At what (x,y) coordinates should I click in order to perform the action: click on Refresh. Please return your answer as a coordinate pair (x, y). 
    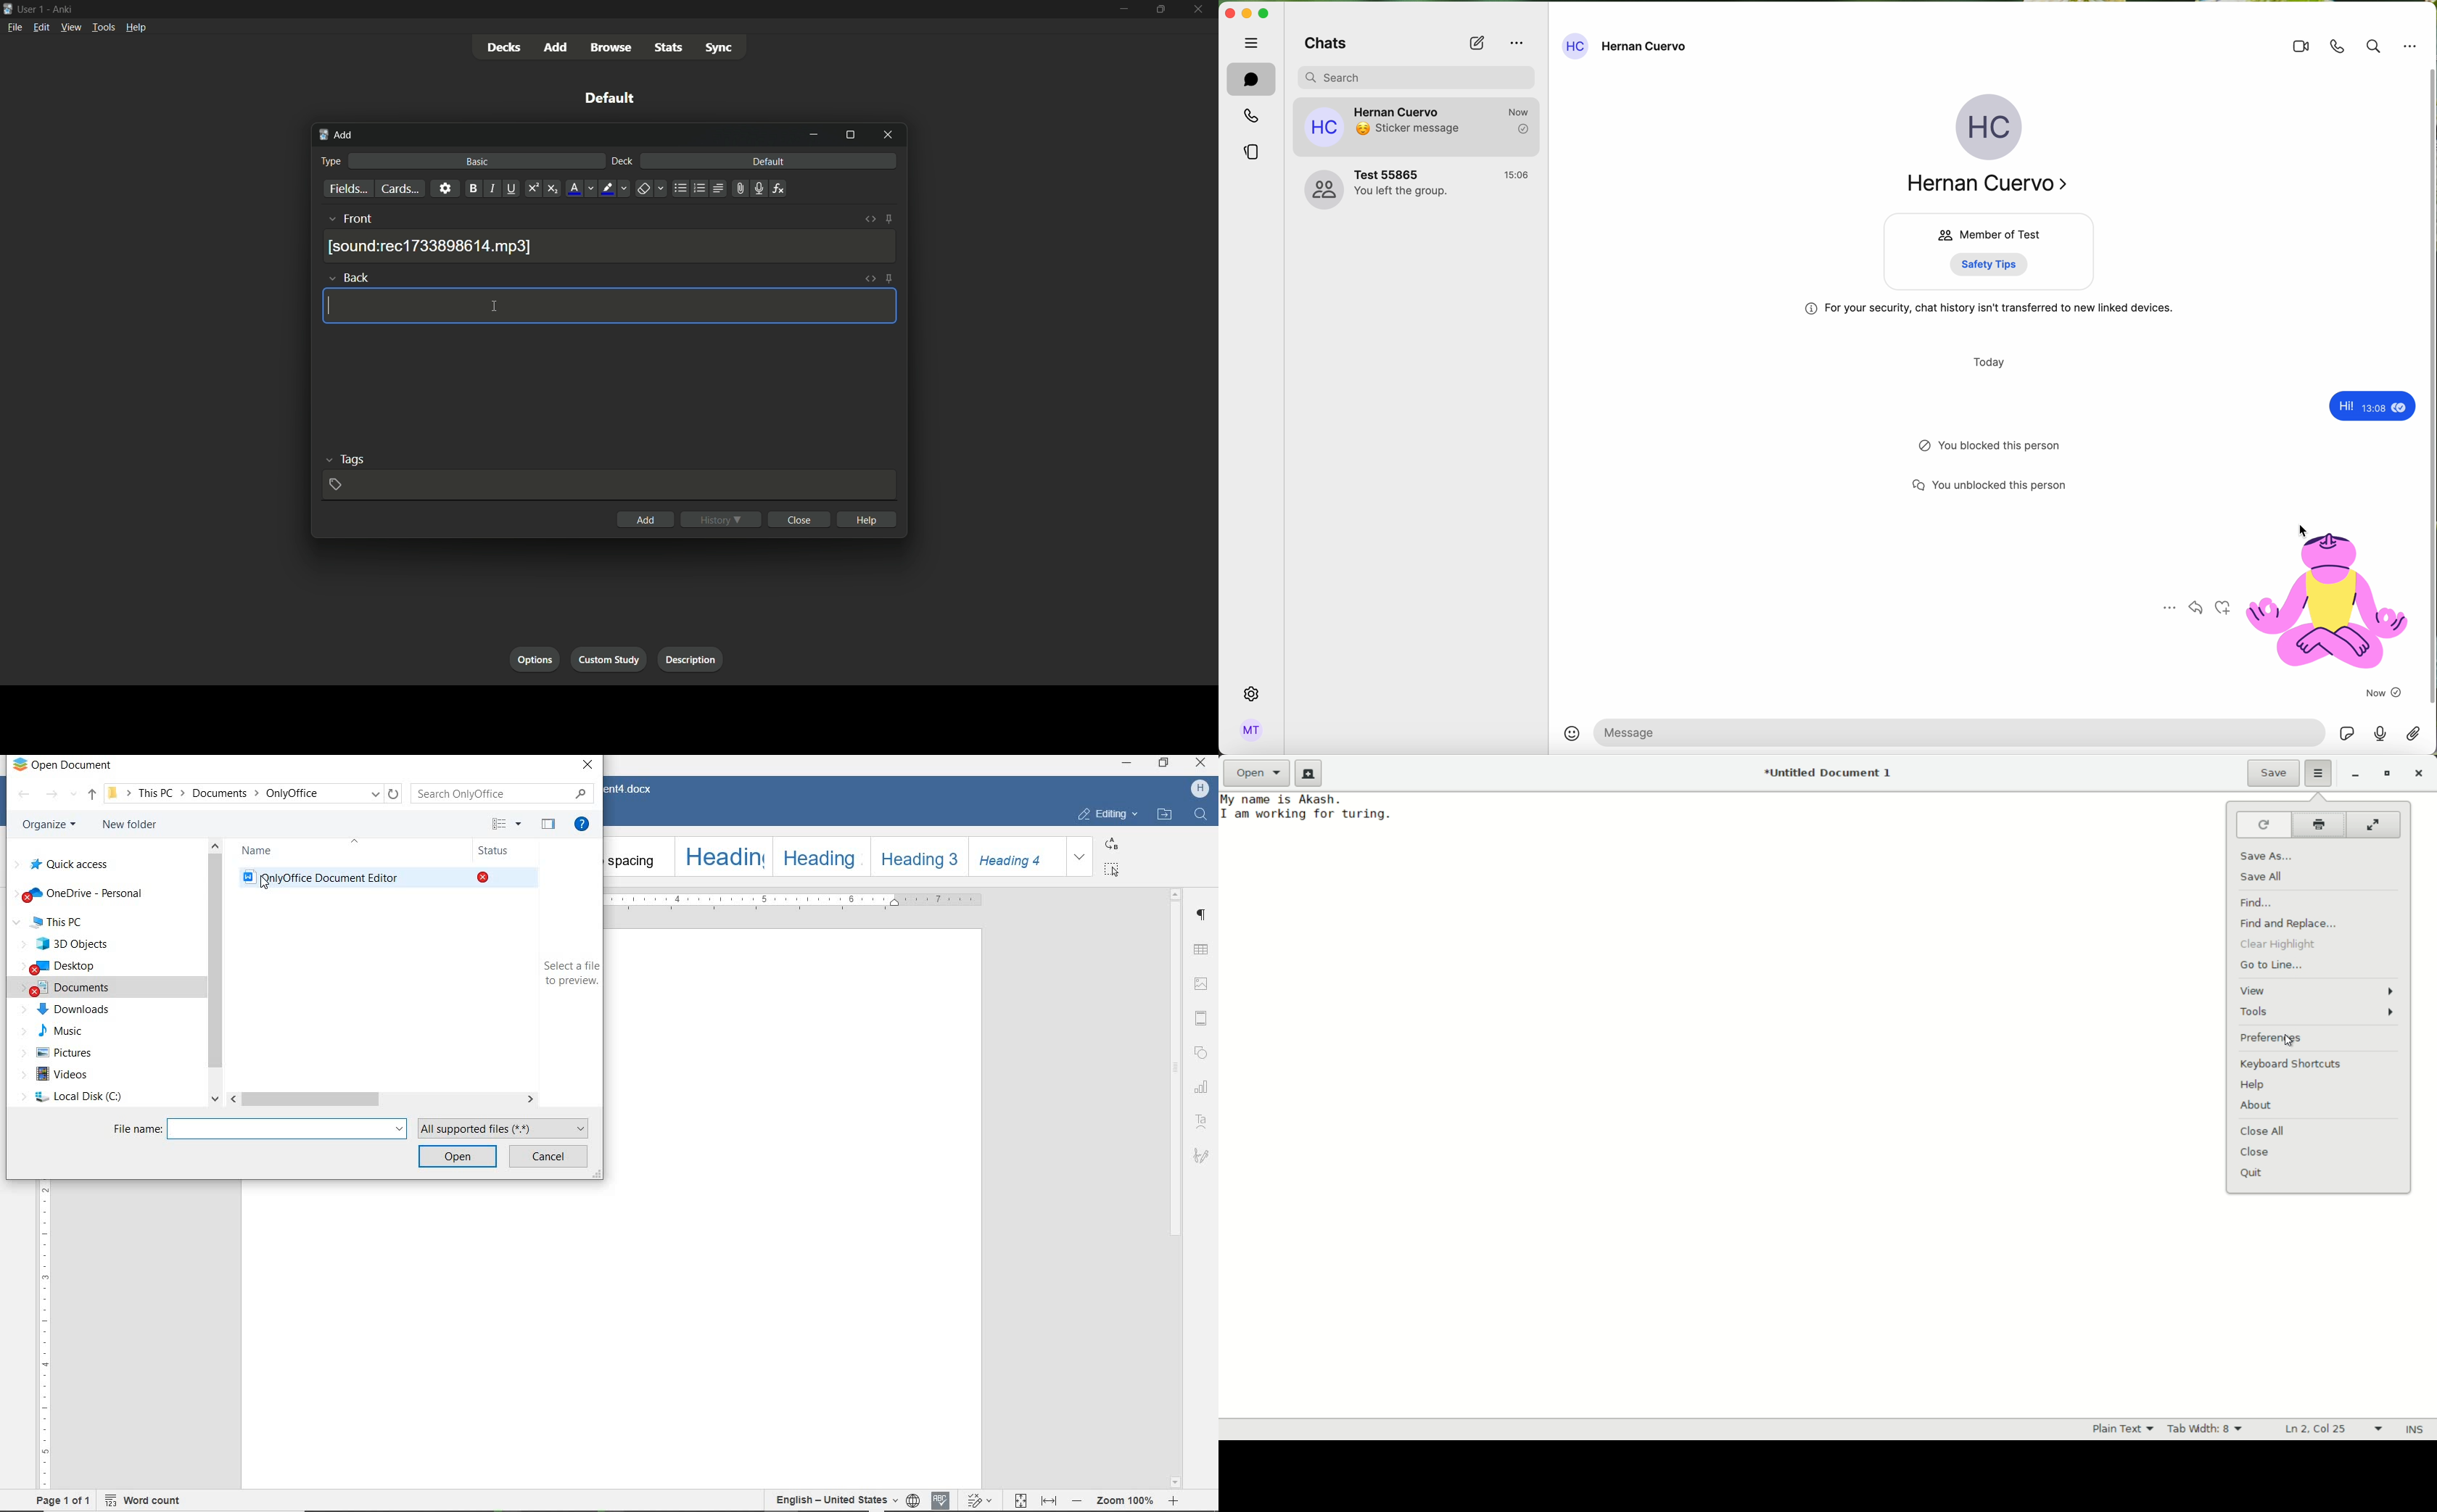
    Looking at the image, I should click on (394, 801).